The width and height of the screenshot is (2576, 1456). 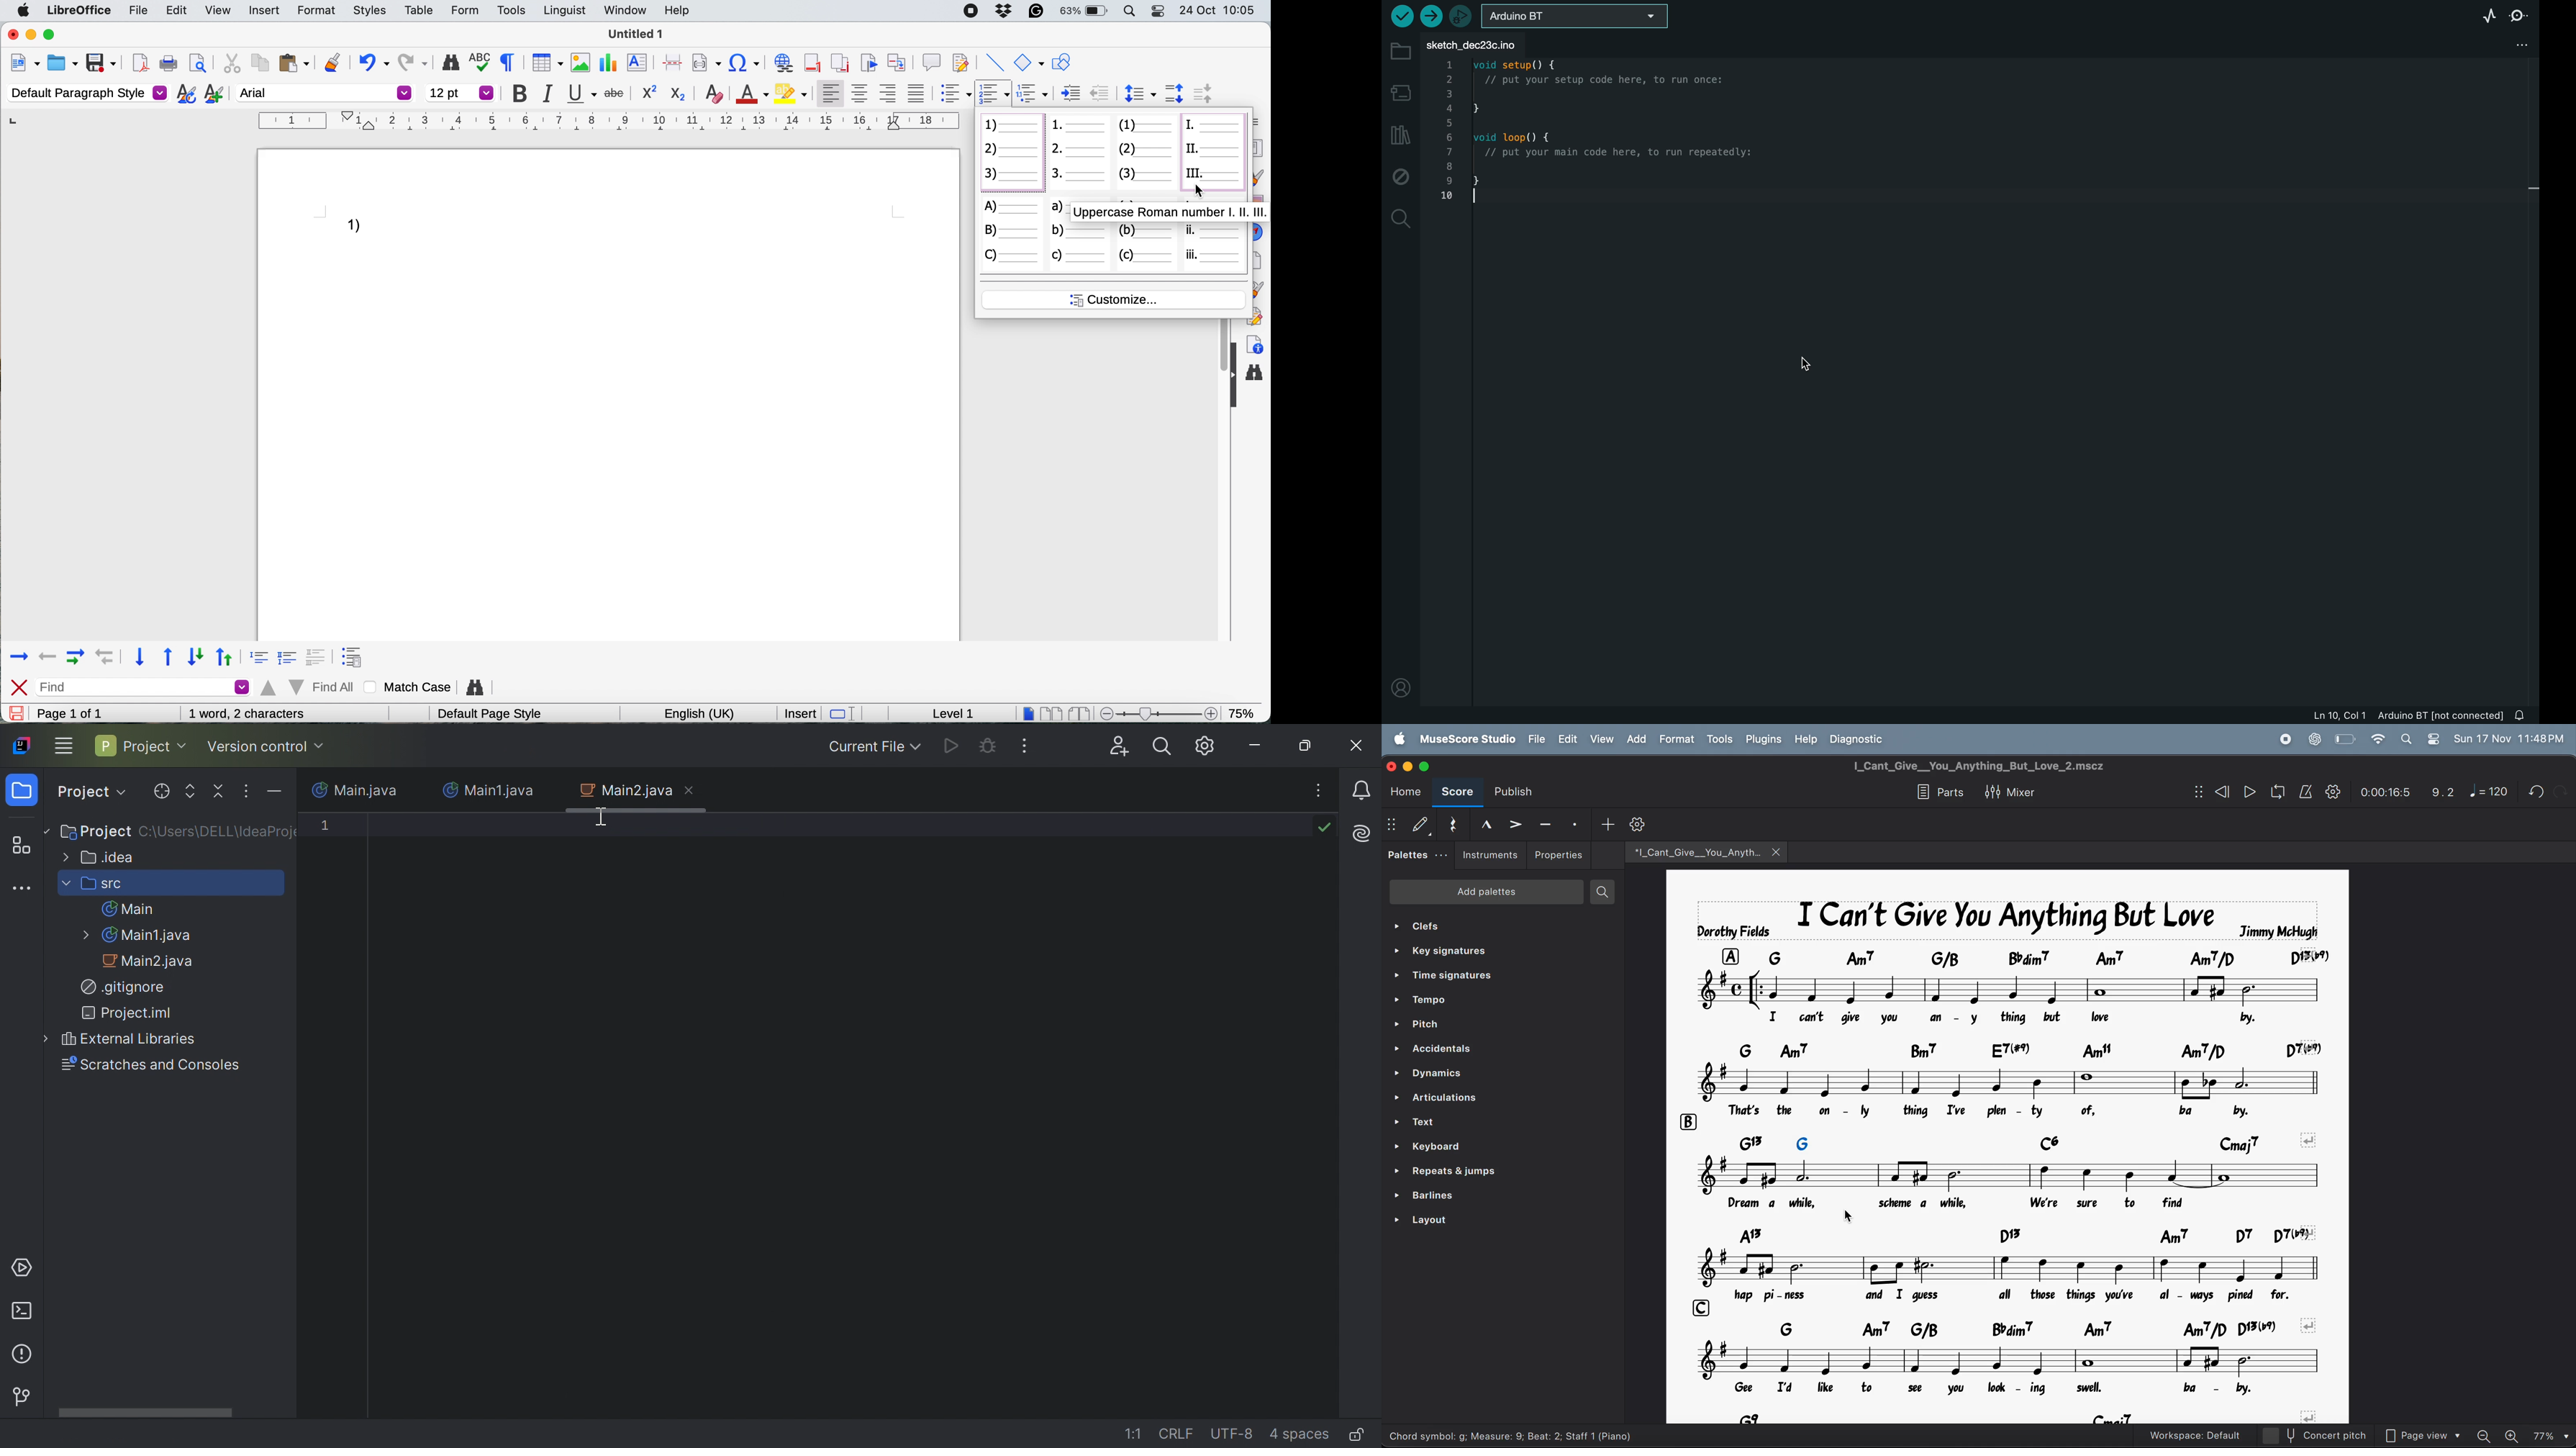 What do you see at coordinates (1588, 135) in the screenshot?
I see `code` at bounding box center [1588, 135].